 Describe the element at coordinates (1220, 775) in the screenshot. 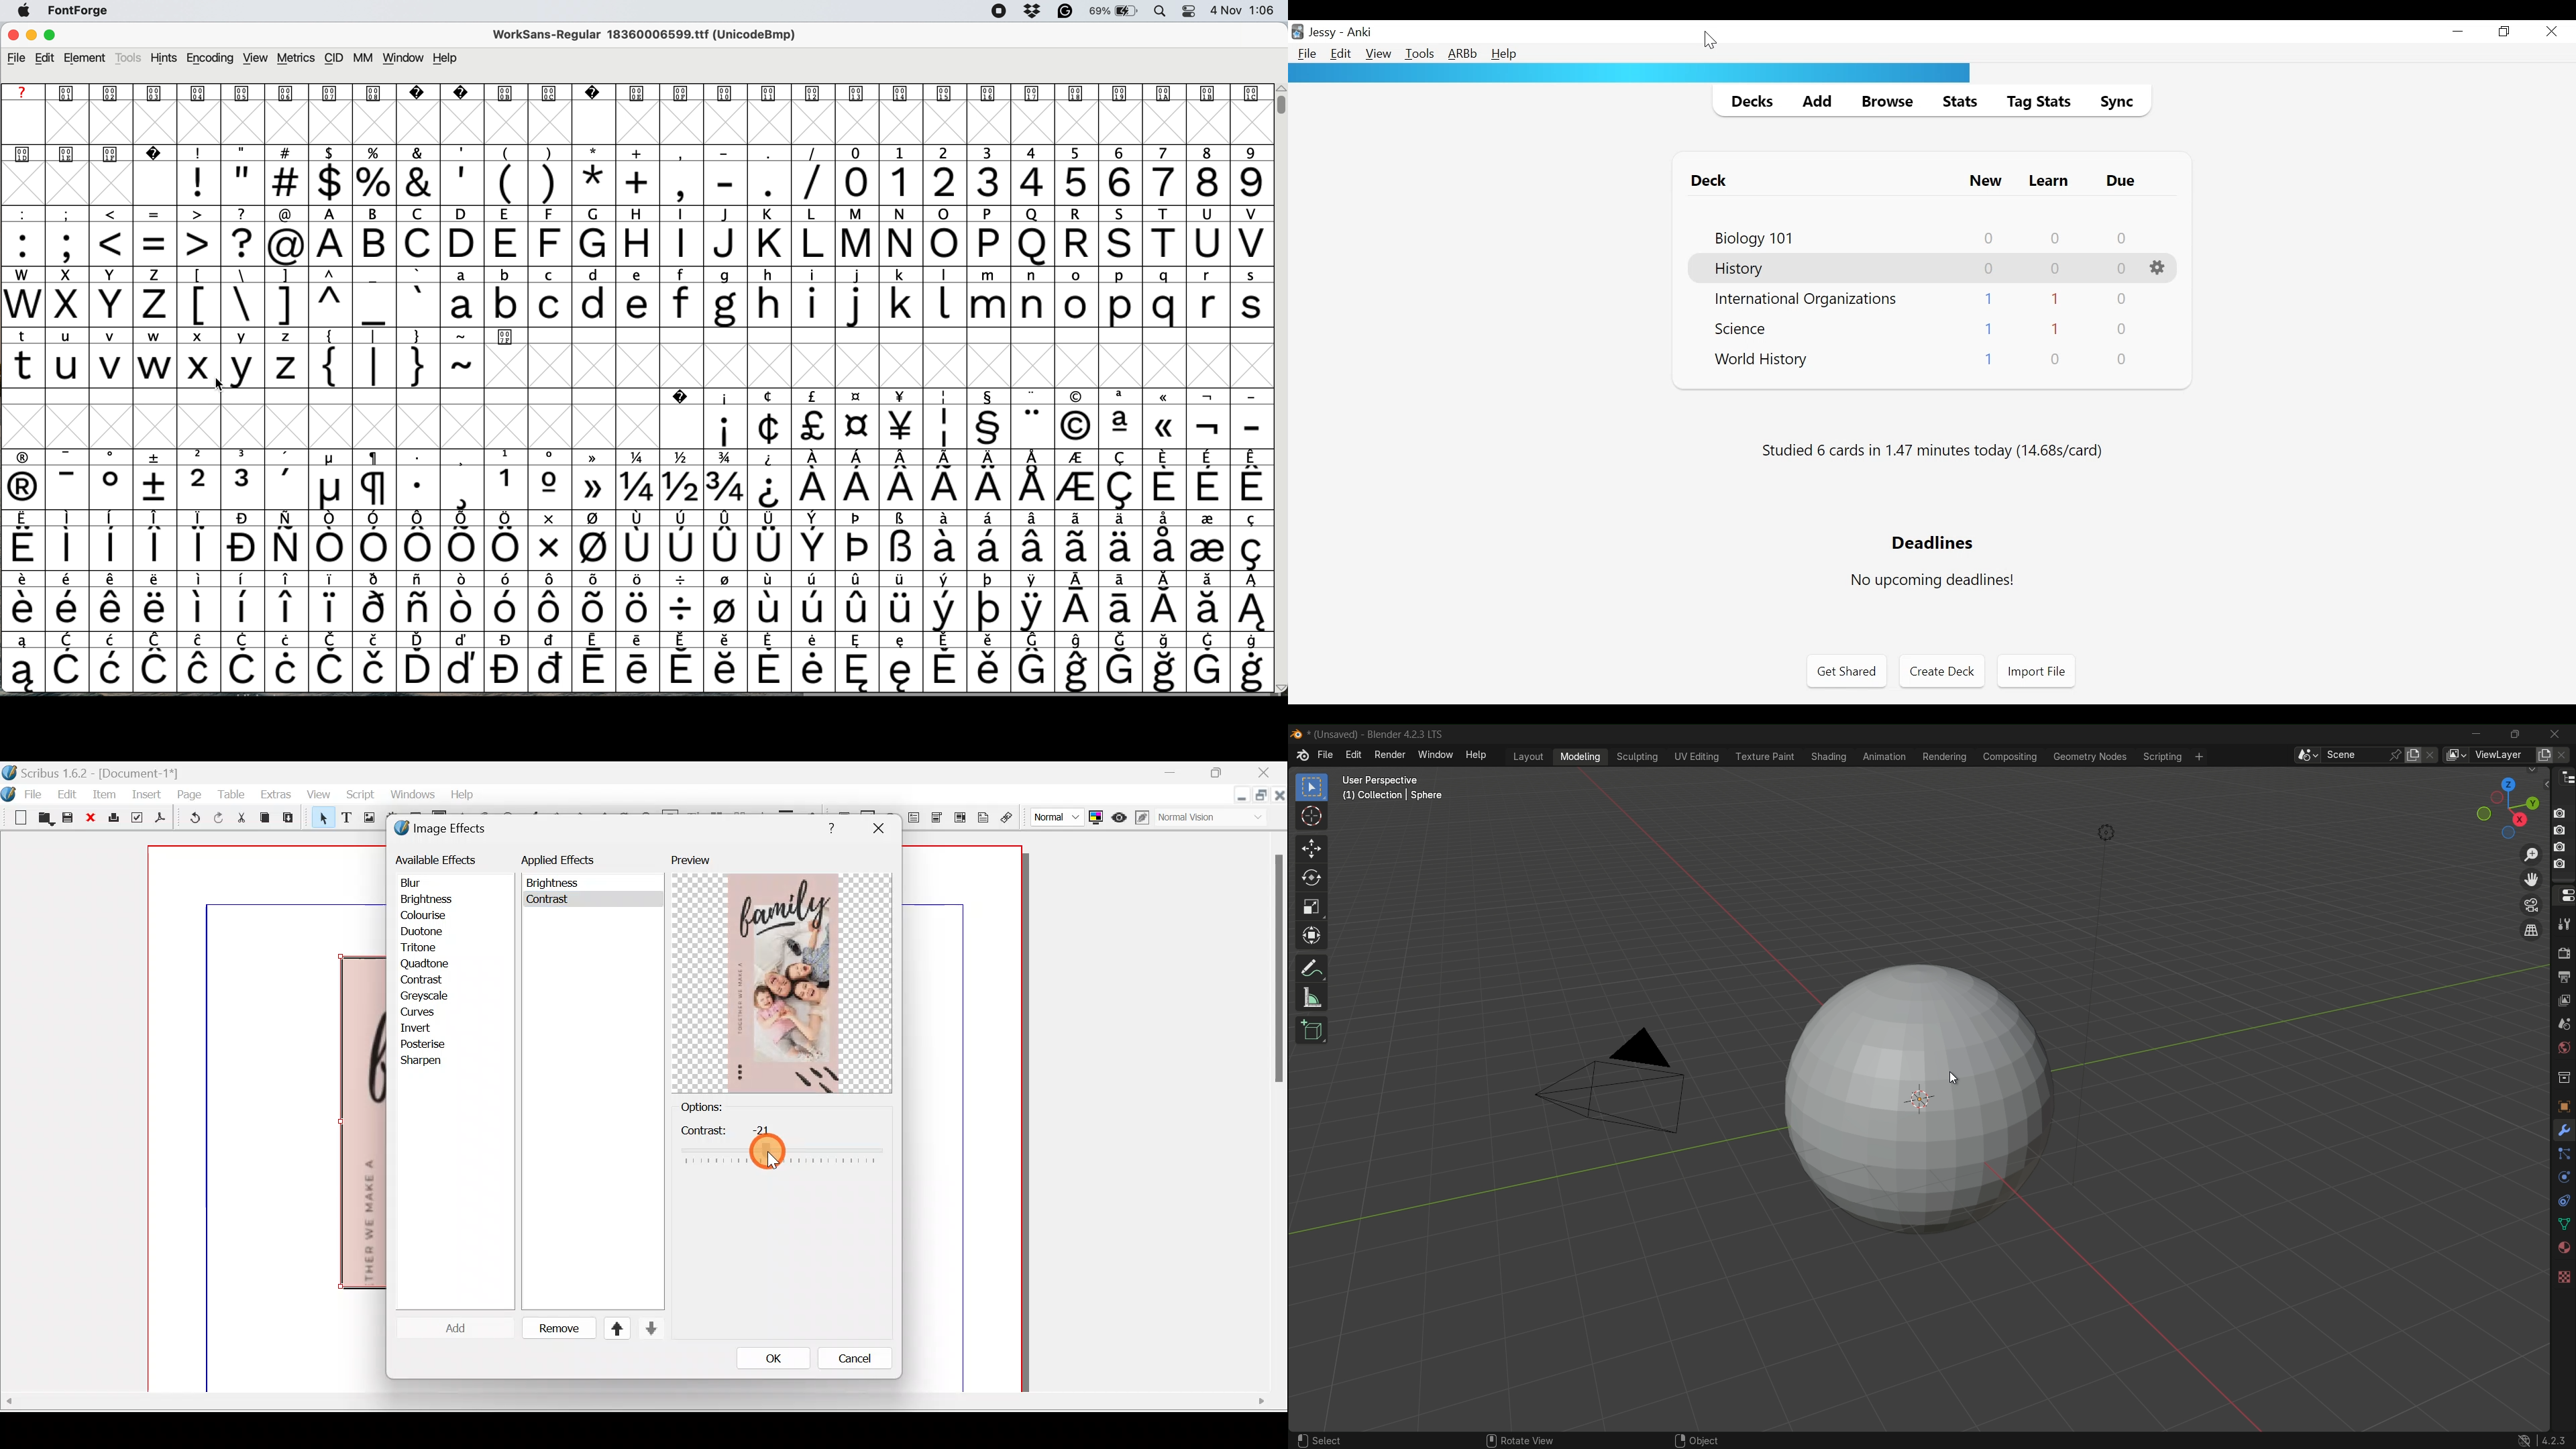

I see `maximise` at that location.